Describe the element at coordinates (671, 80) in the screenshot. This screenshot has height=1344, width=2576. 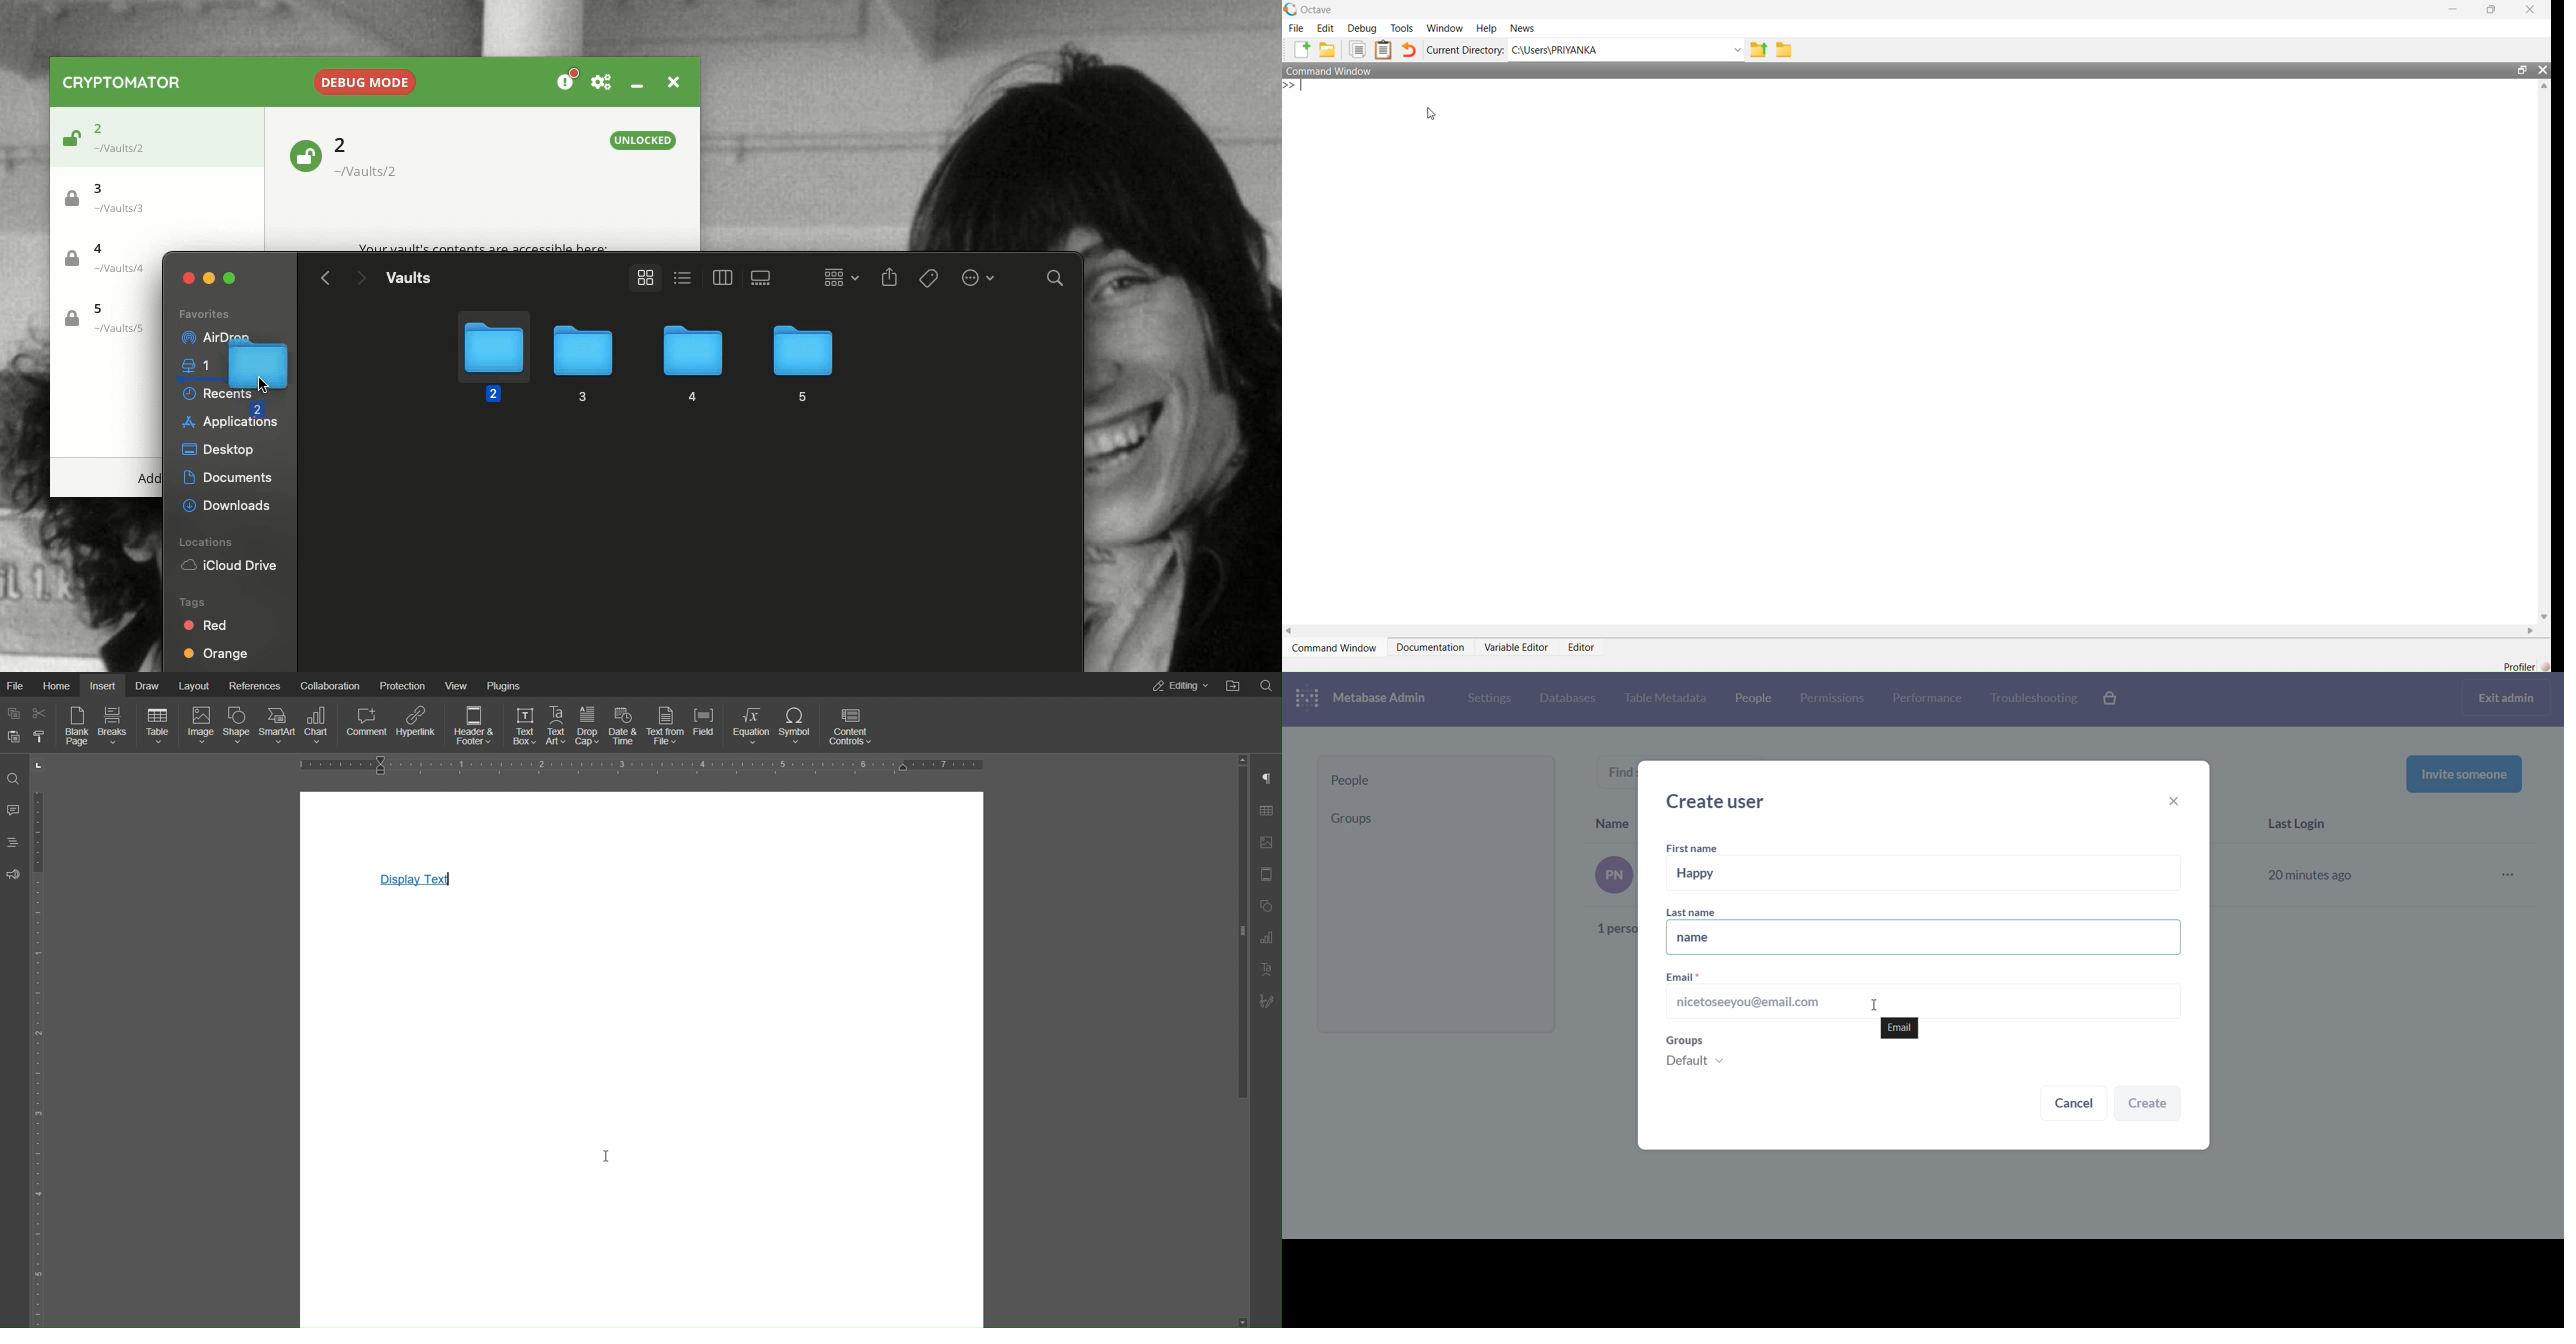
I see `Close` at that location.